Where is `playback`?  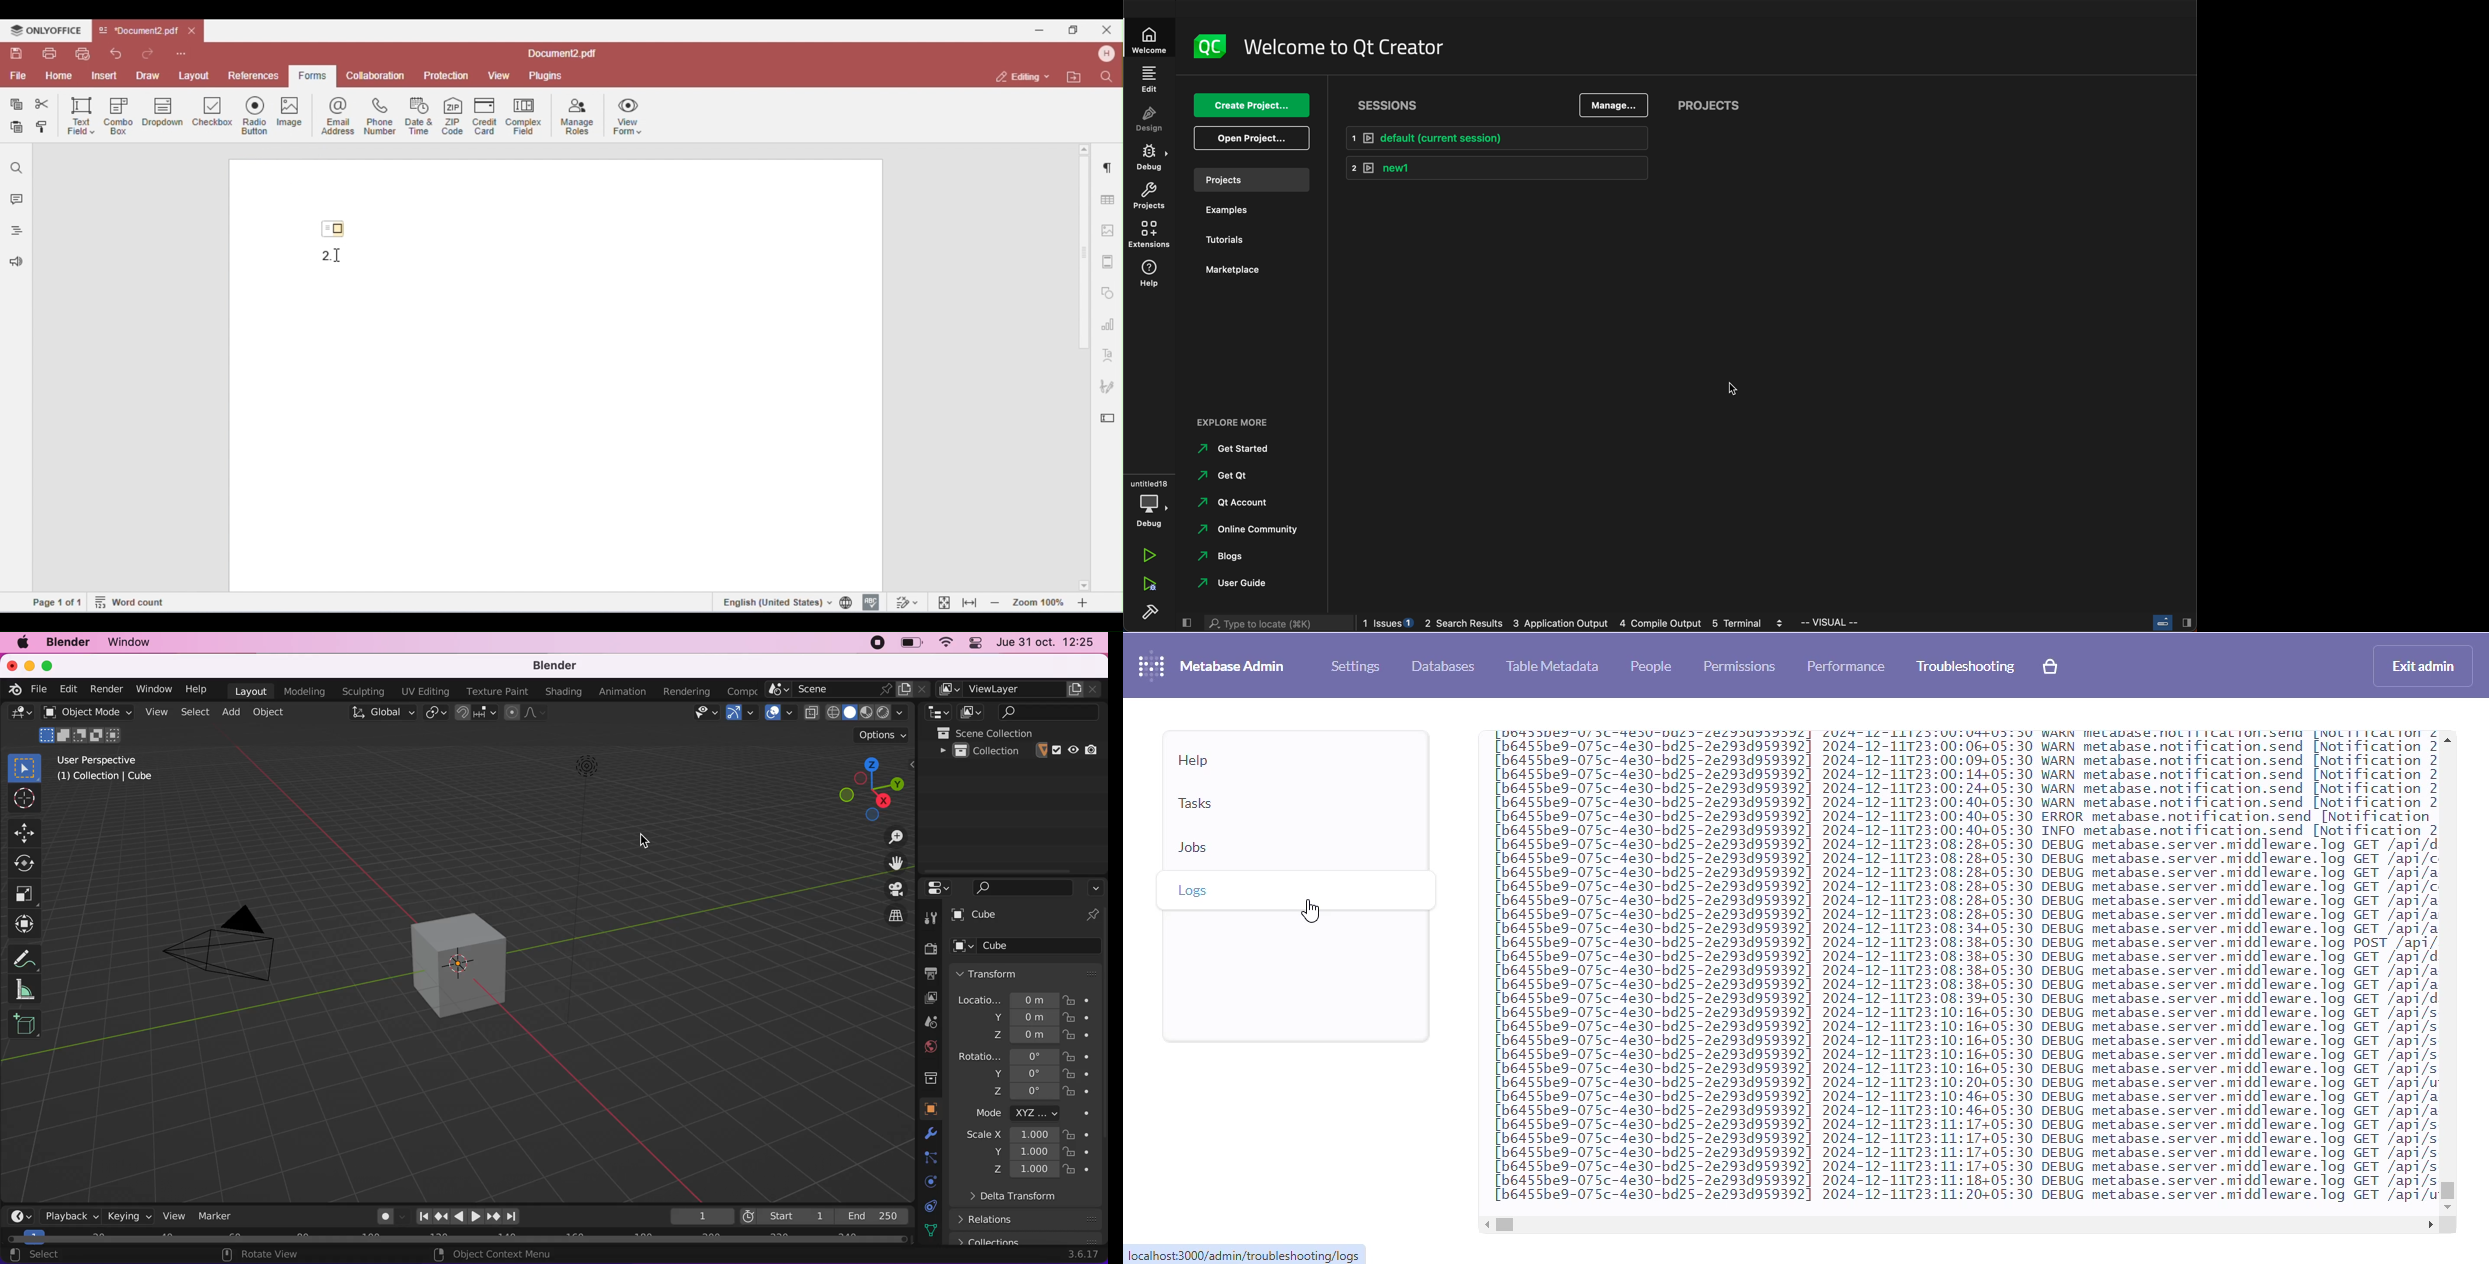
playback is located at coordinates (66, 1215).